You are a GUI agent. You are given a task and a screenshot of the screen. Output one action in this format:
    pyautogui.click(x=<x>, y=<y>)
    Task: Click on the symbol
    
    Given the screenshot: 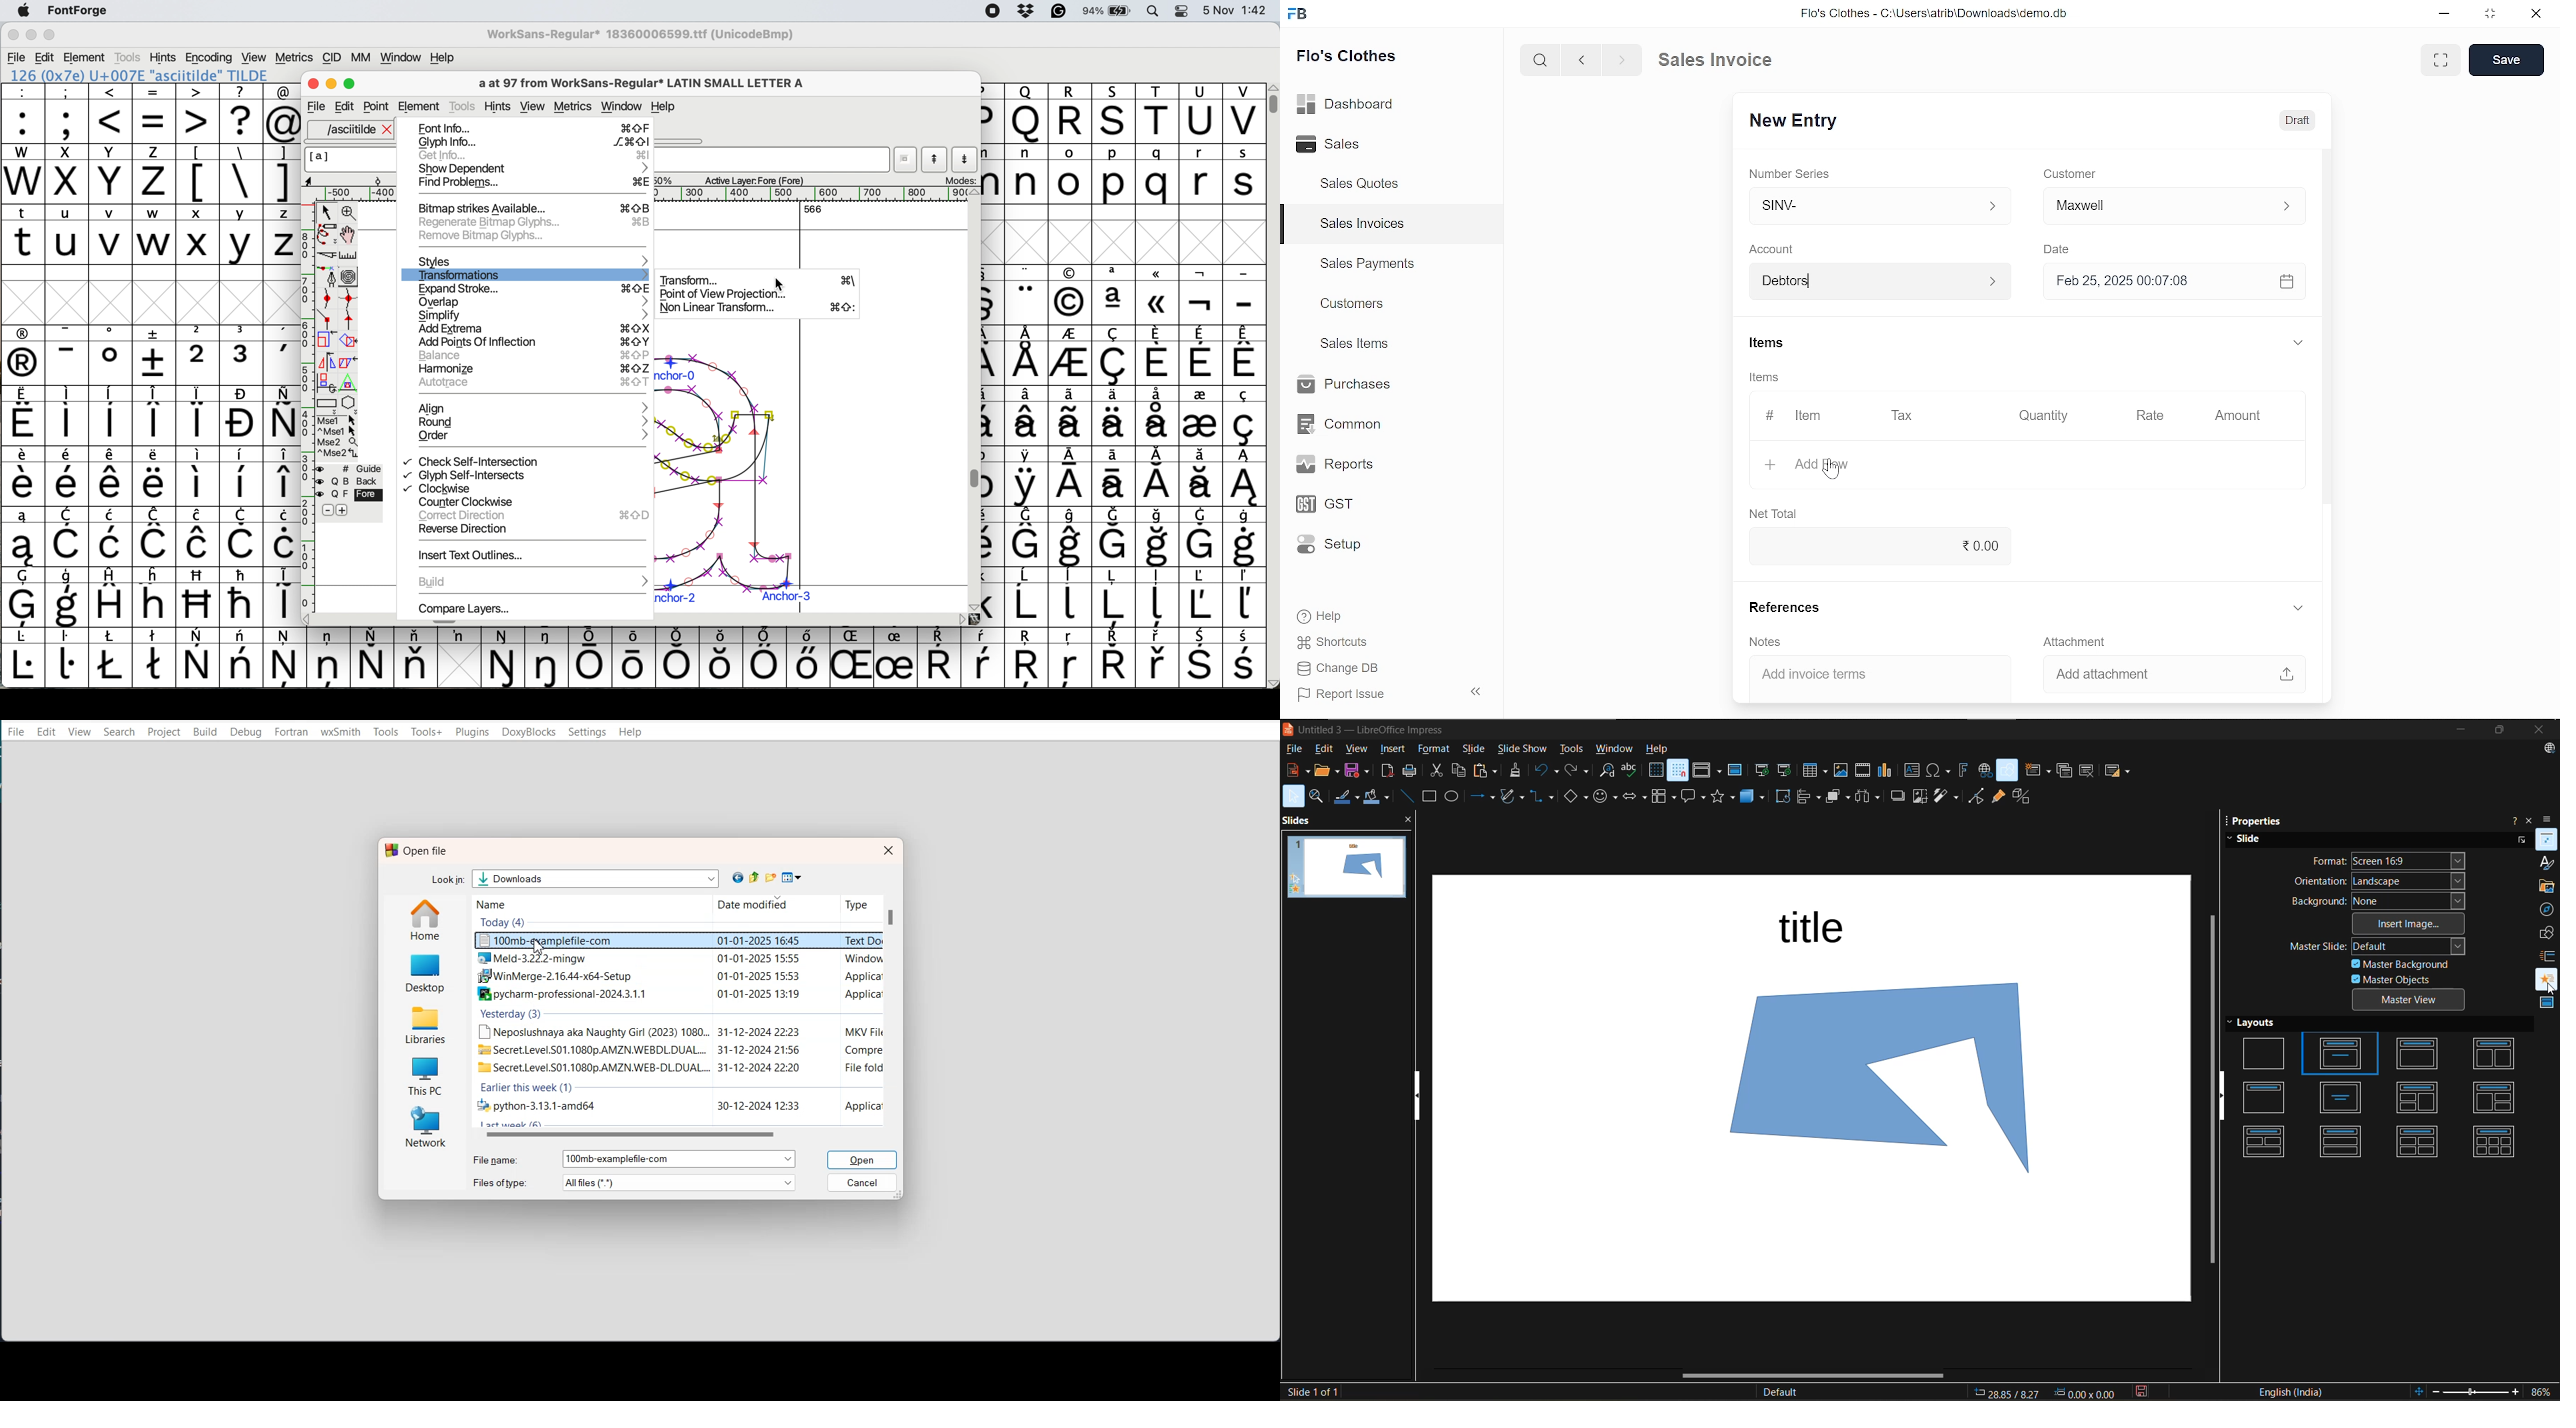 What is the action you would take?
    pyautogui.click(x=111, y=355)
    